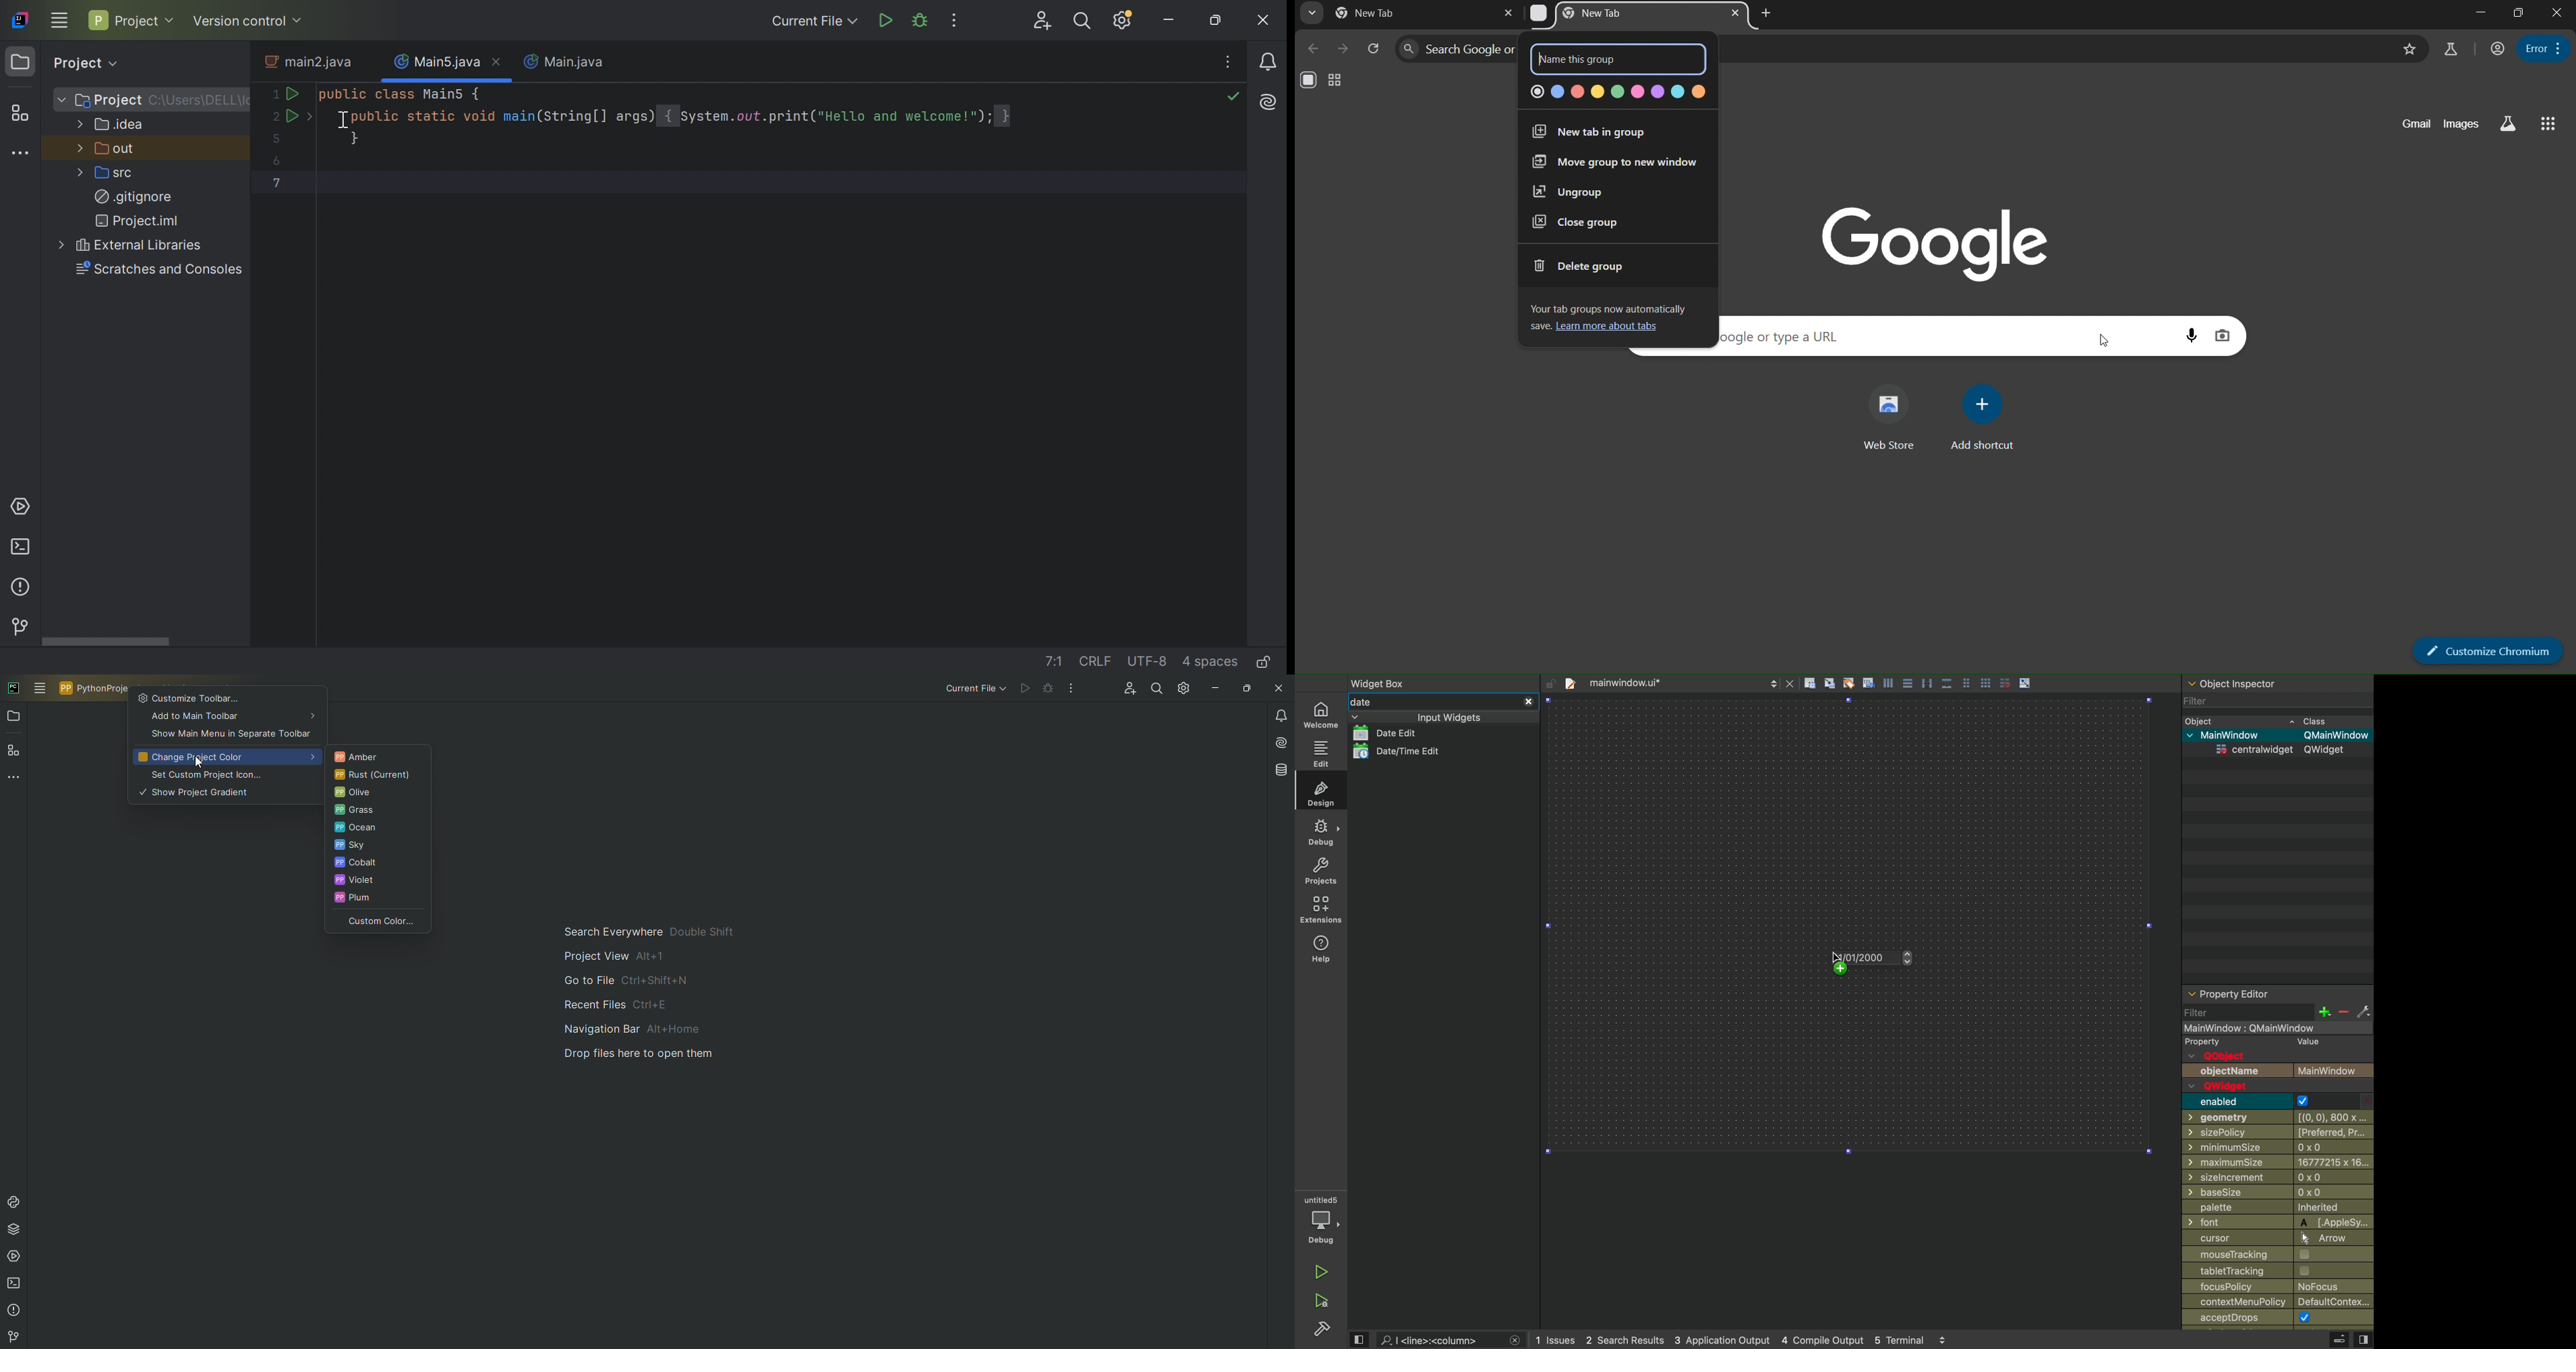 The image size is (2576, 1372). Describe the element at coordinates (1433, 703) in the screenshot. I see `date` at that location.